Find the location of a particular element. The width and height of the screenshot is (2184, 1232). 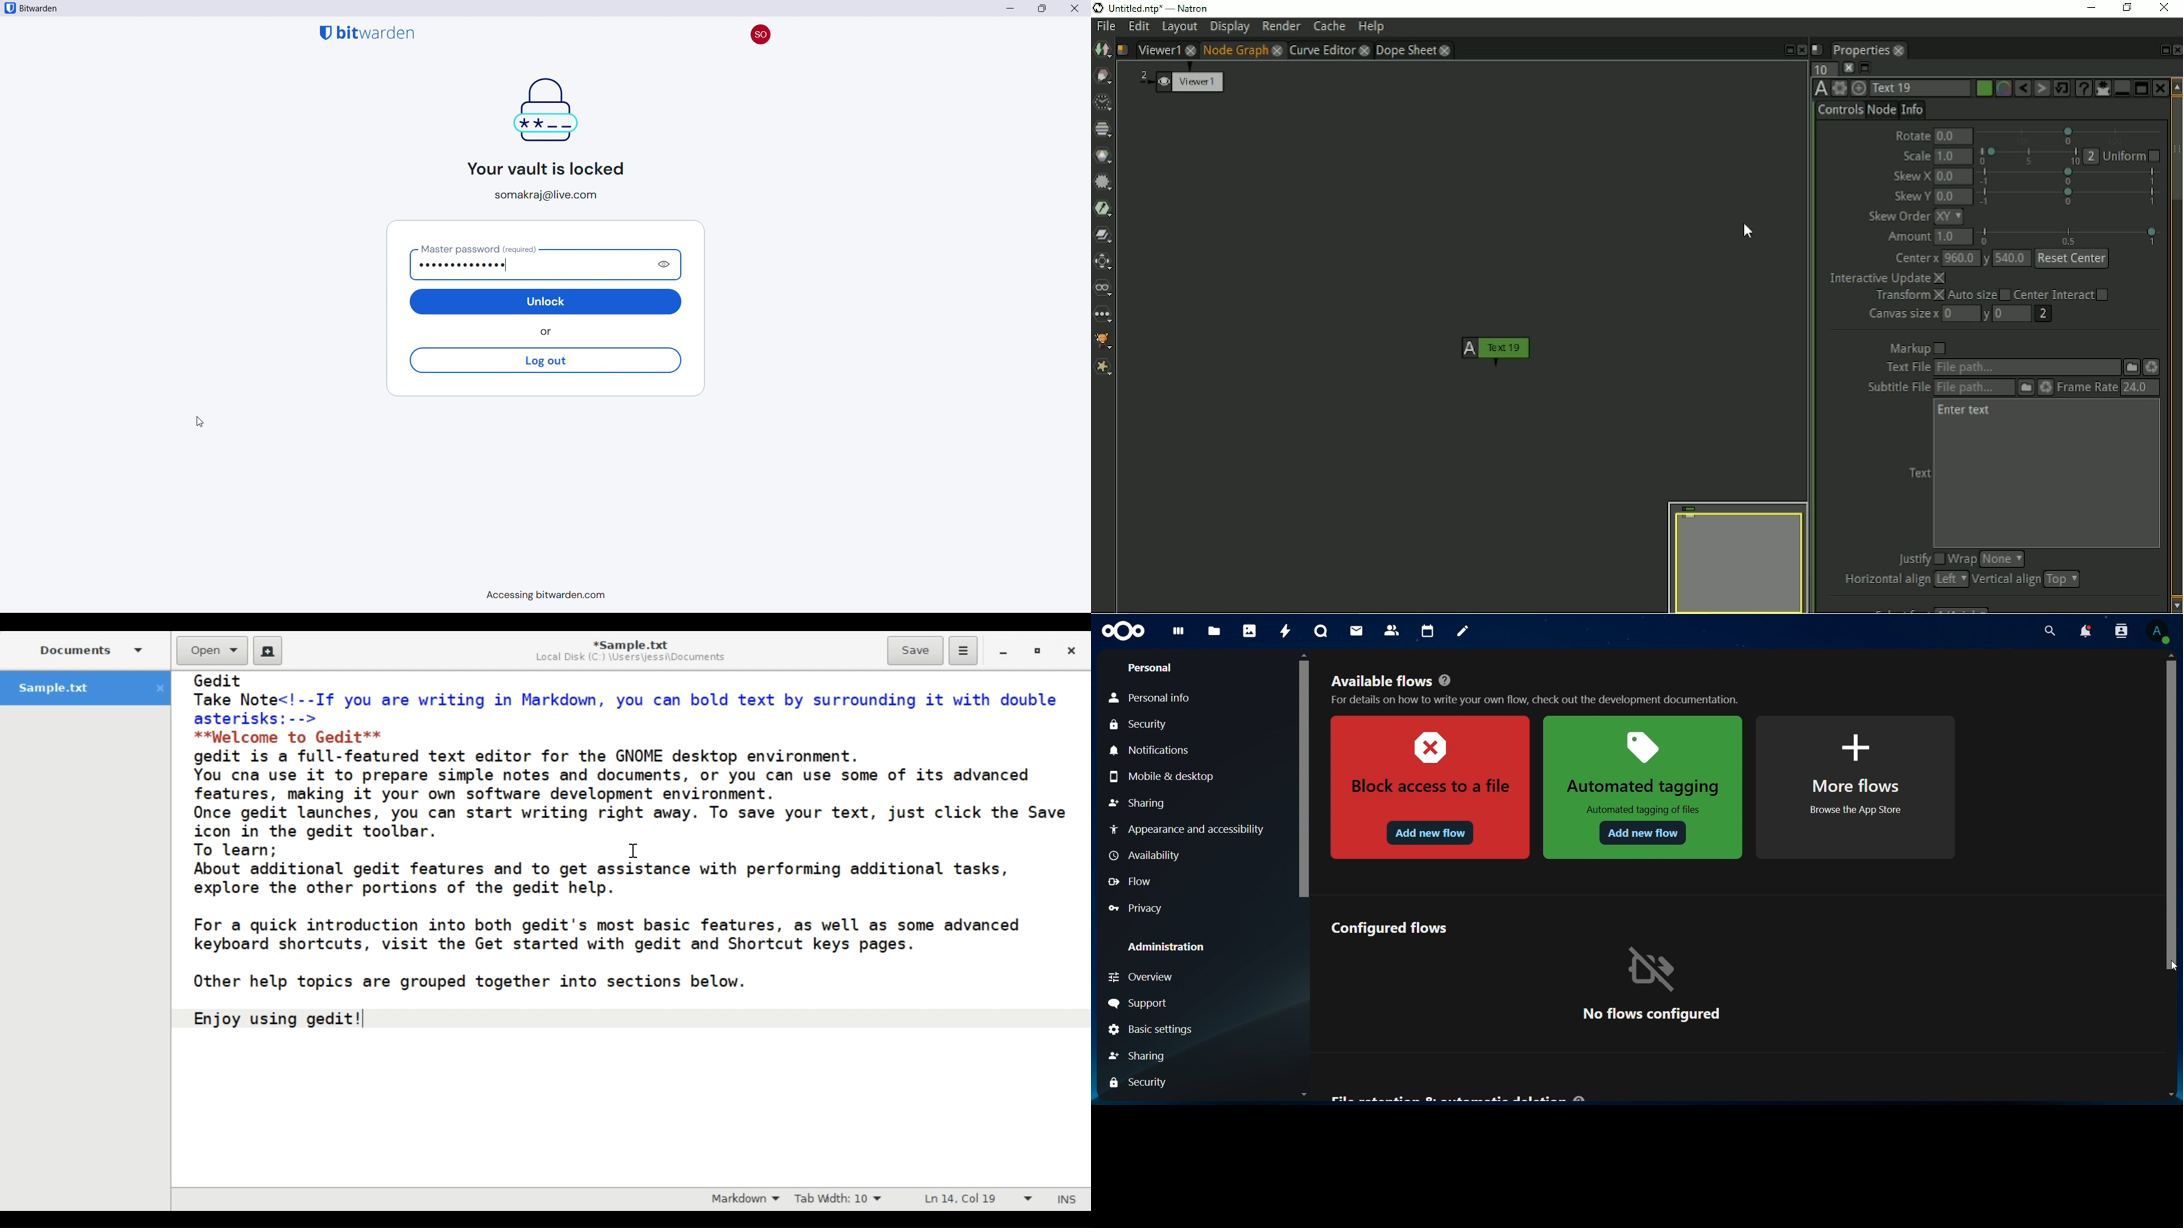

photos is located at coordinates (1250, 630).